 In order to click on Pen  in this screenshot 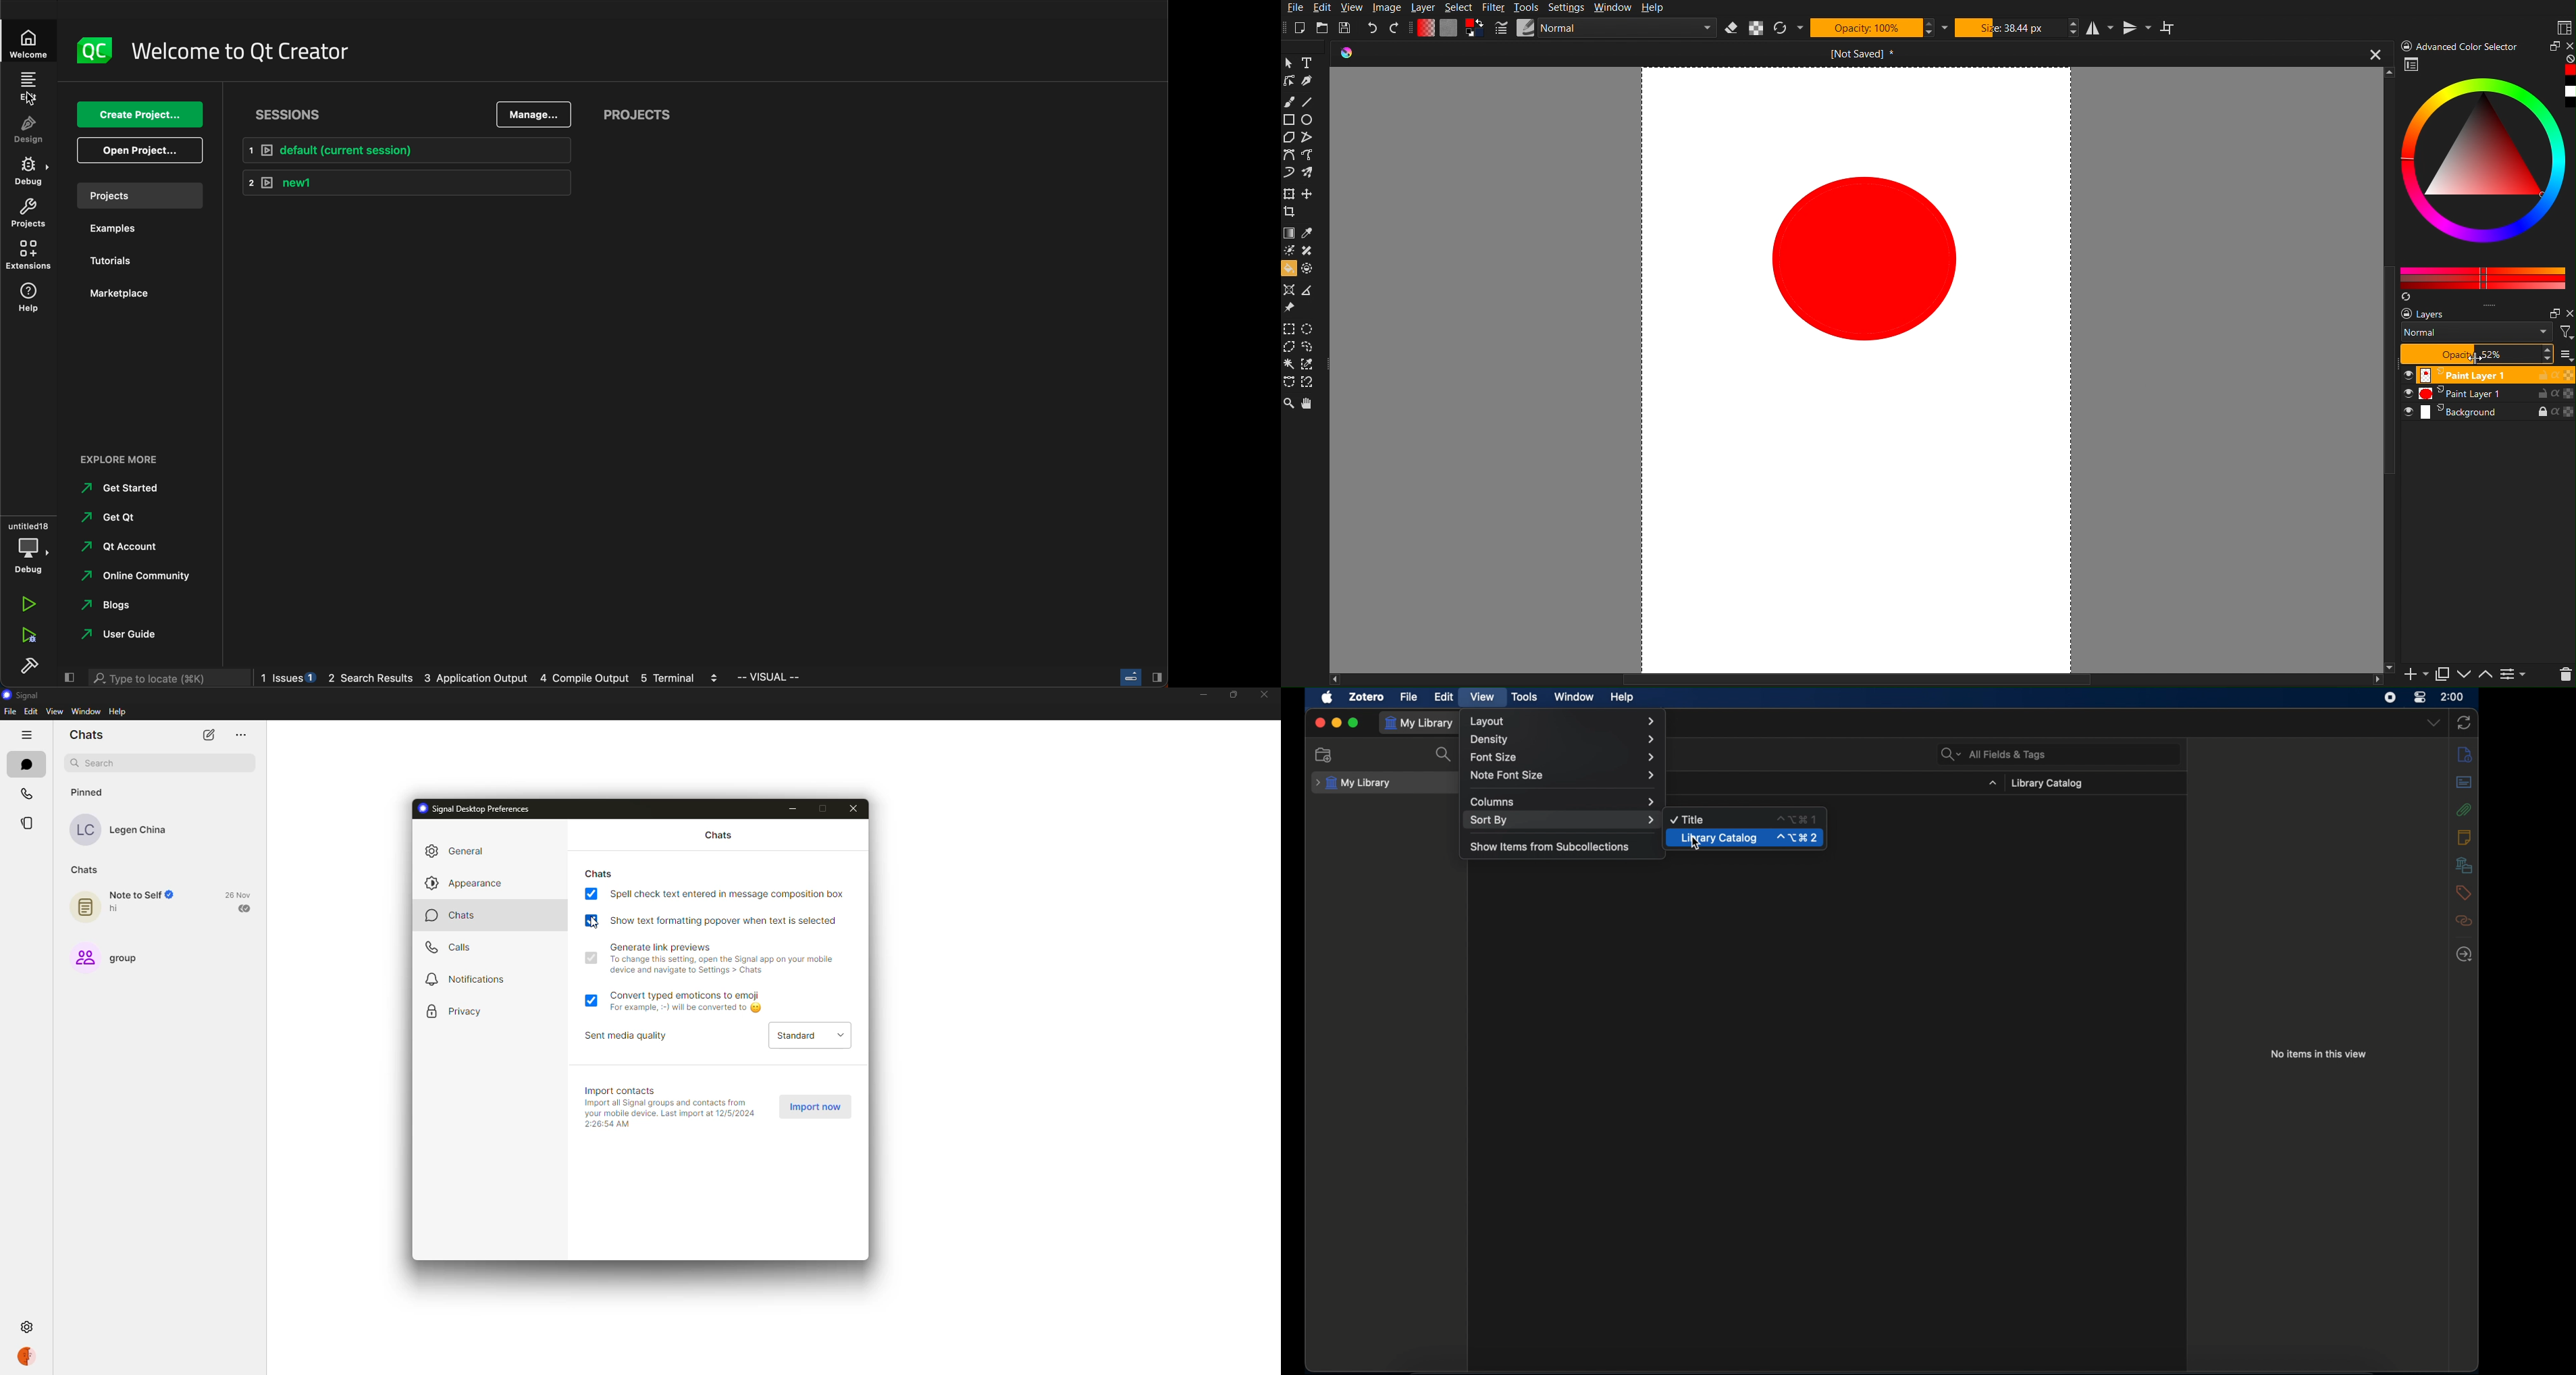, I will do `click(1311, 82)`.